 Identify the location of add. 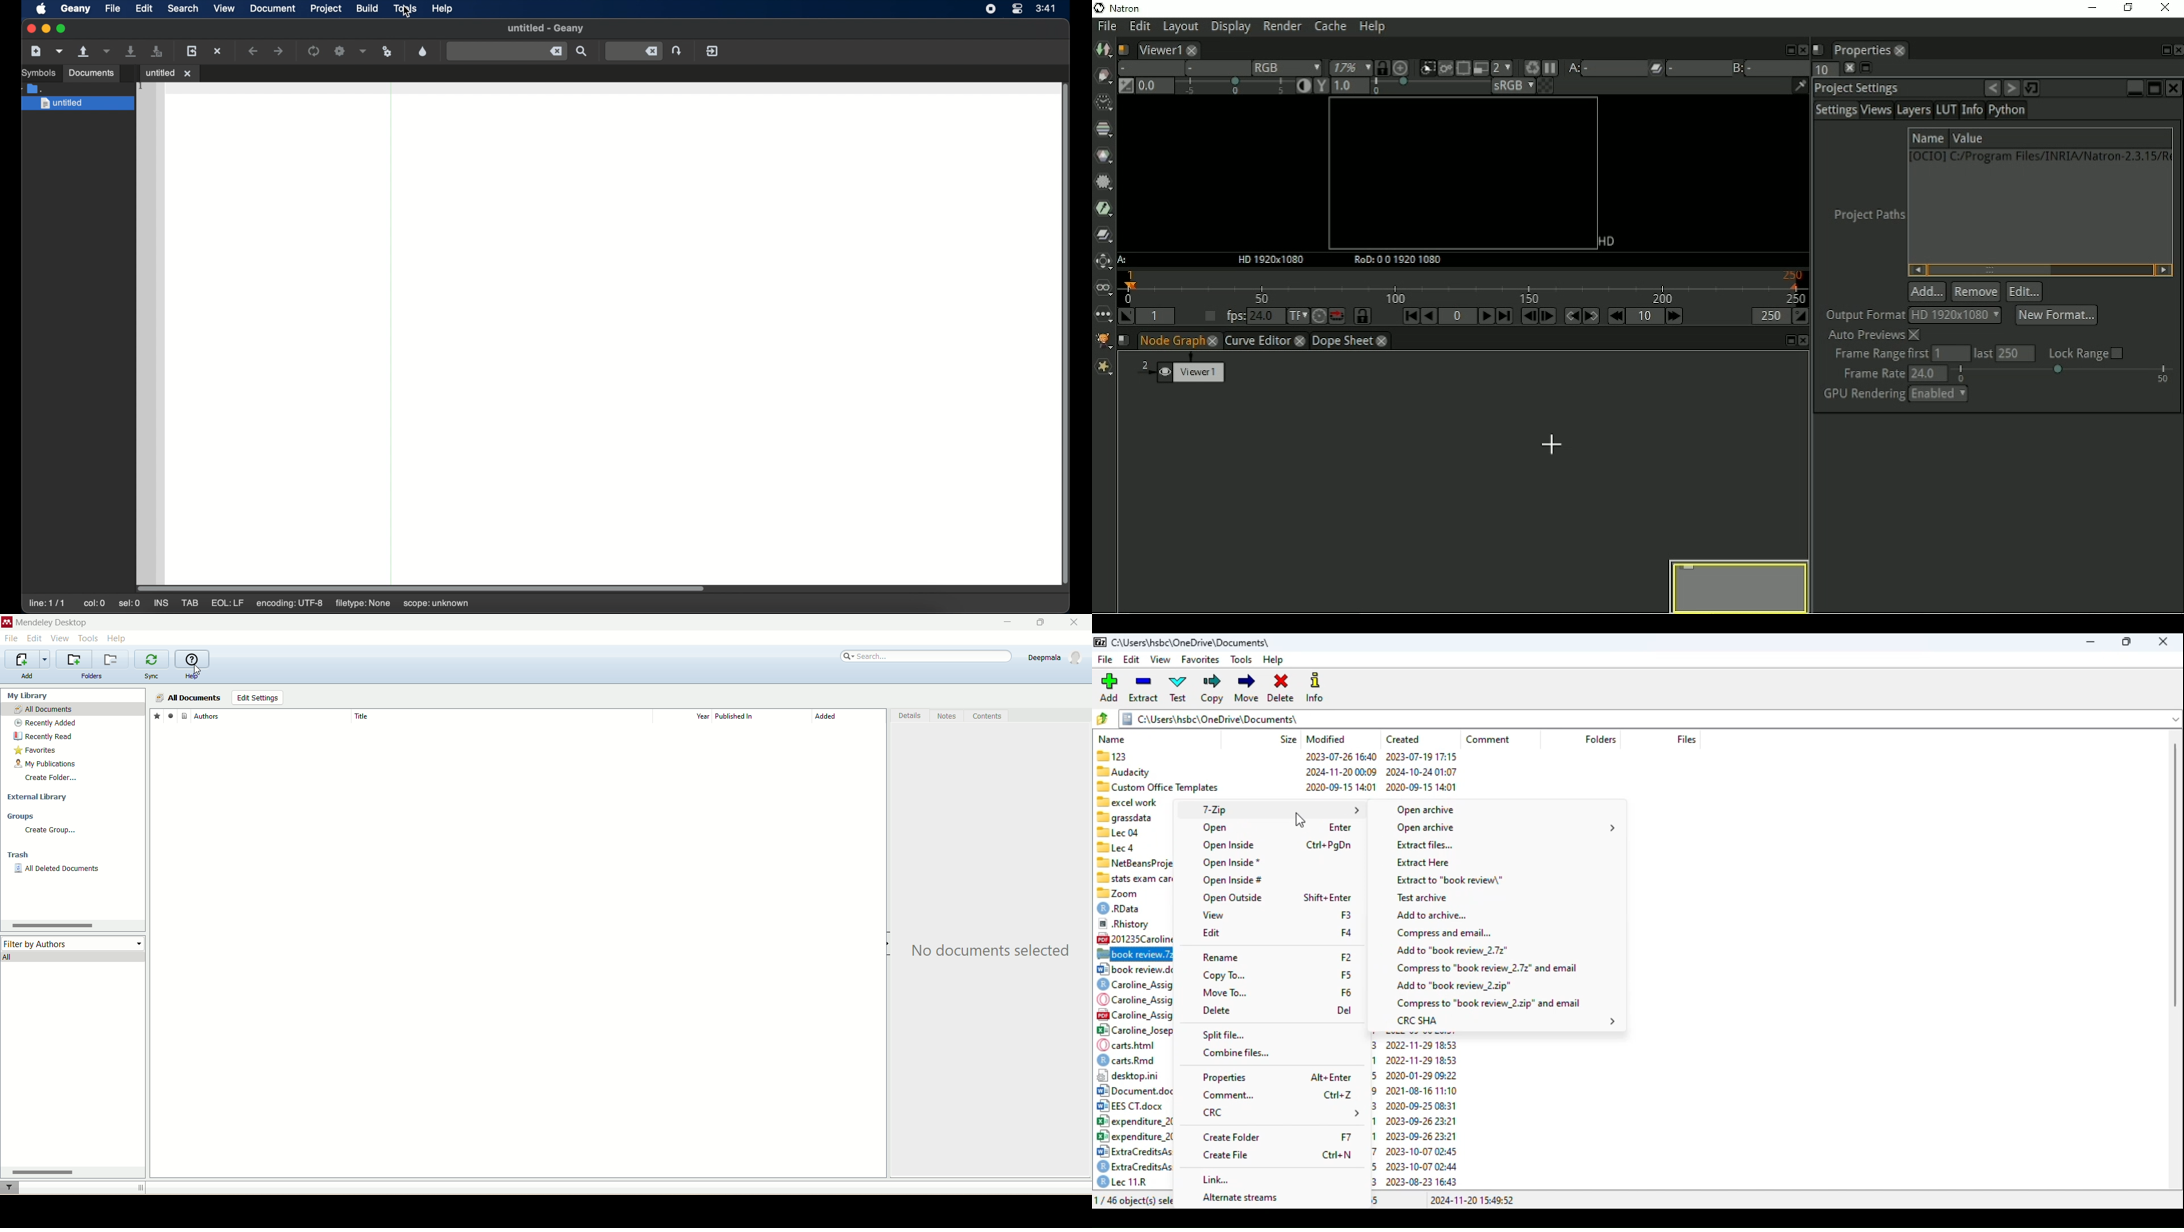
(1108, 686).